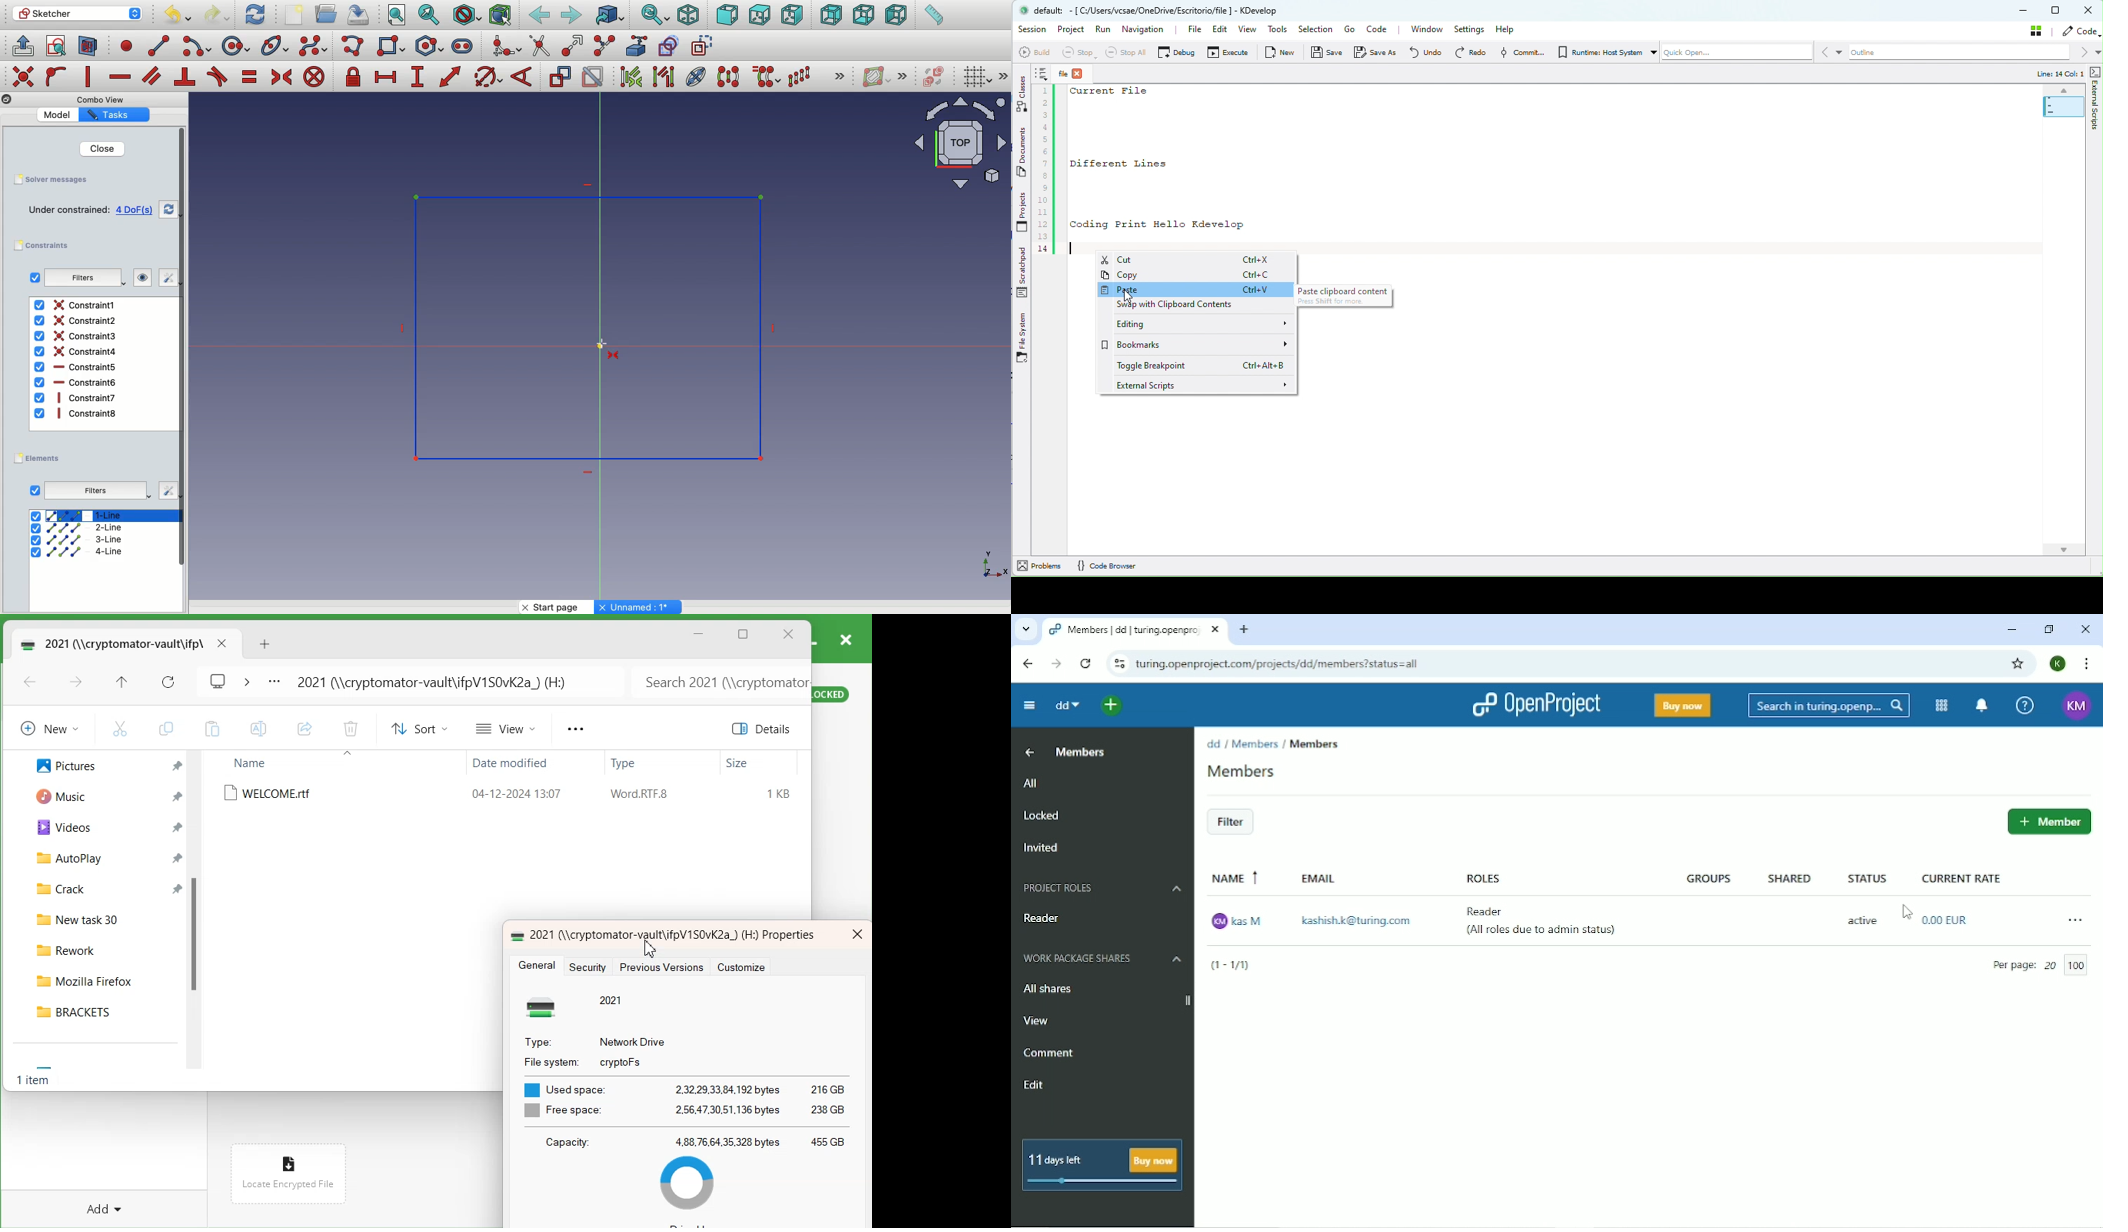 The height and width of the screenshot is (1232, 2128). What do you see at coordinates (840, 77) in the screenshot?
I see `Expand` at bounding box center [840, 77].